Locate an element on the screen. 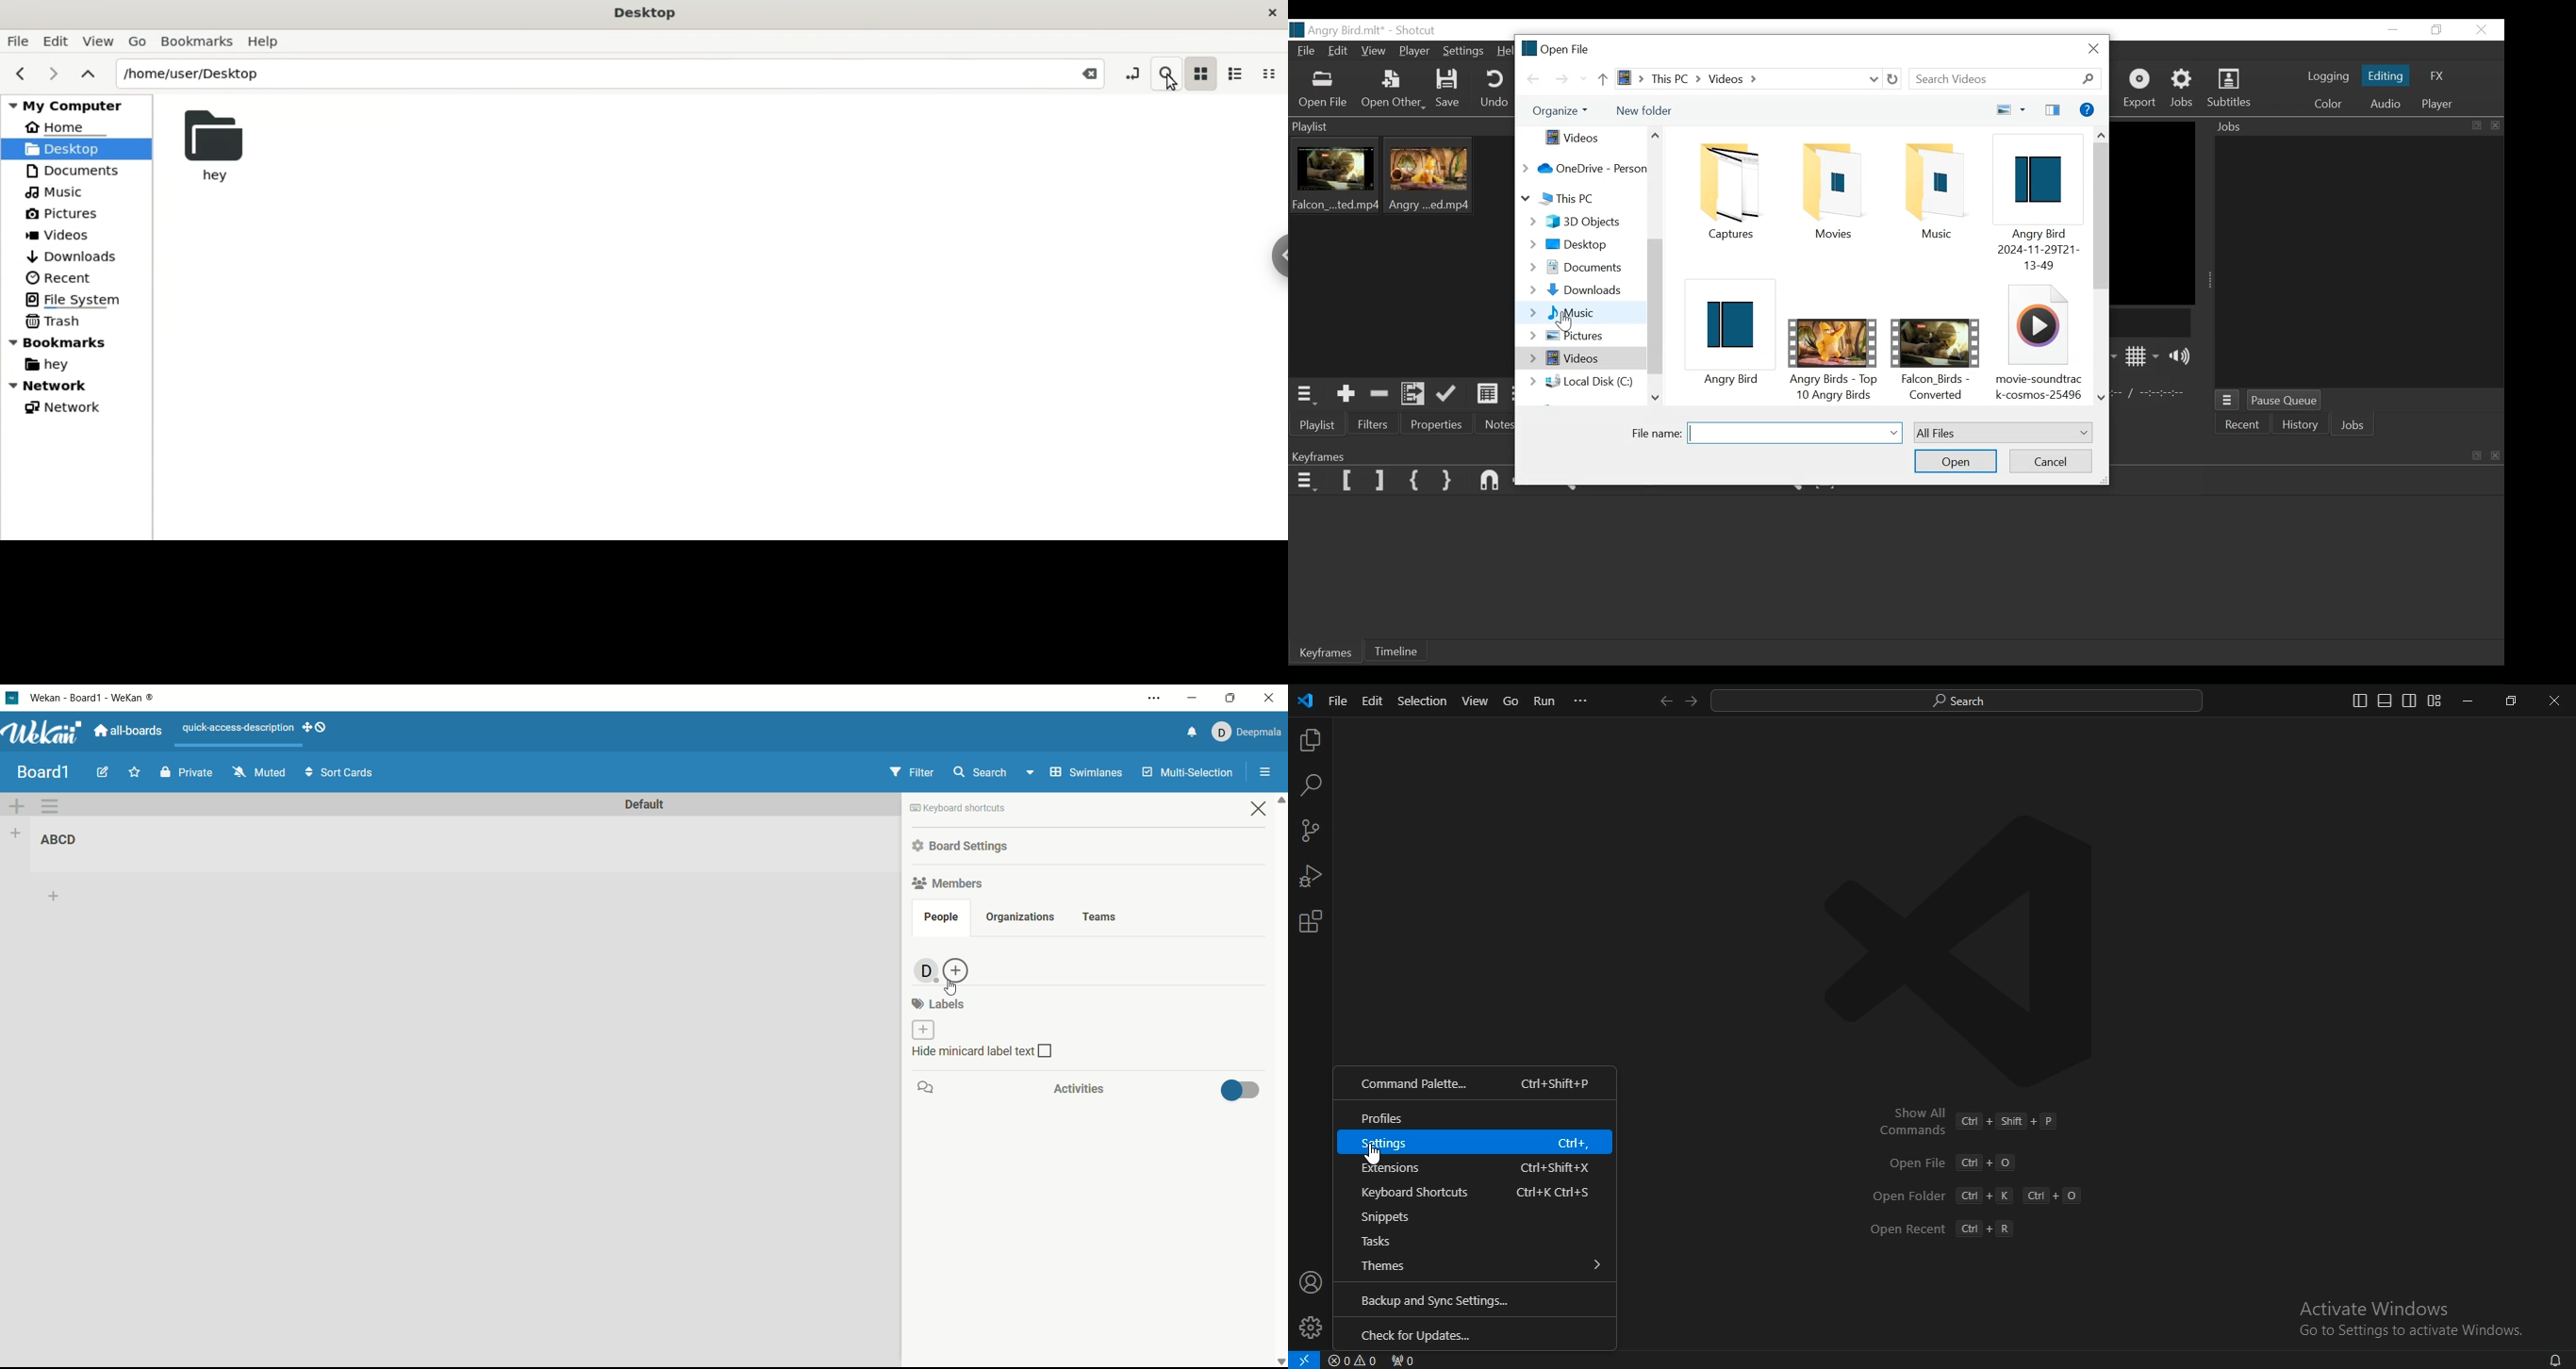  Cursor is located at coordinates (1169, 84).